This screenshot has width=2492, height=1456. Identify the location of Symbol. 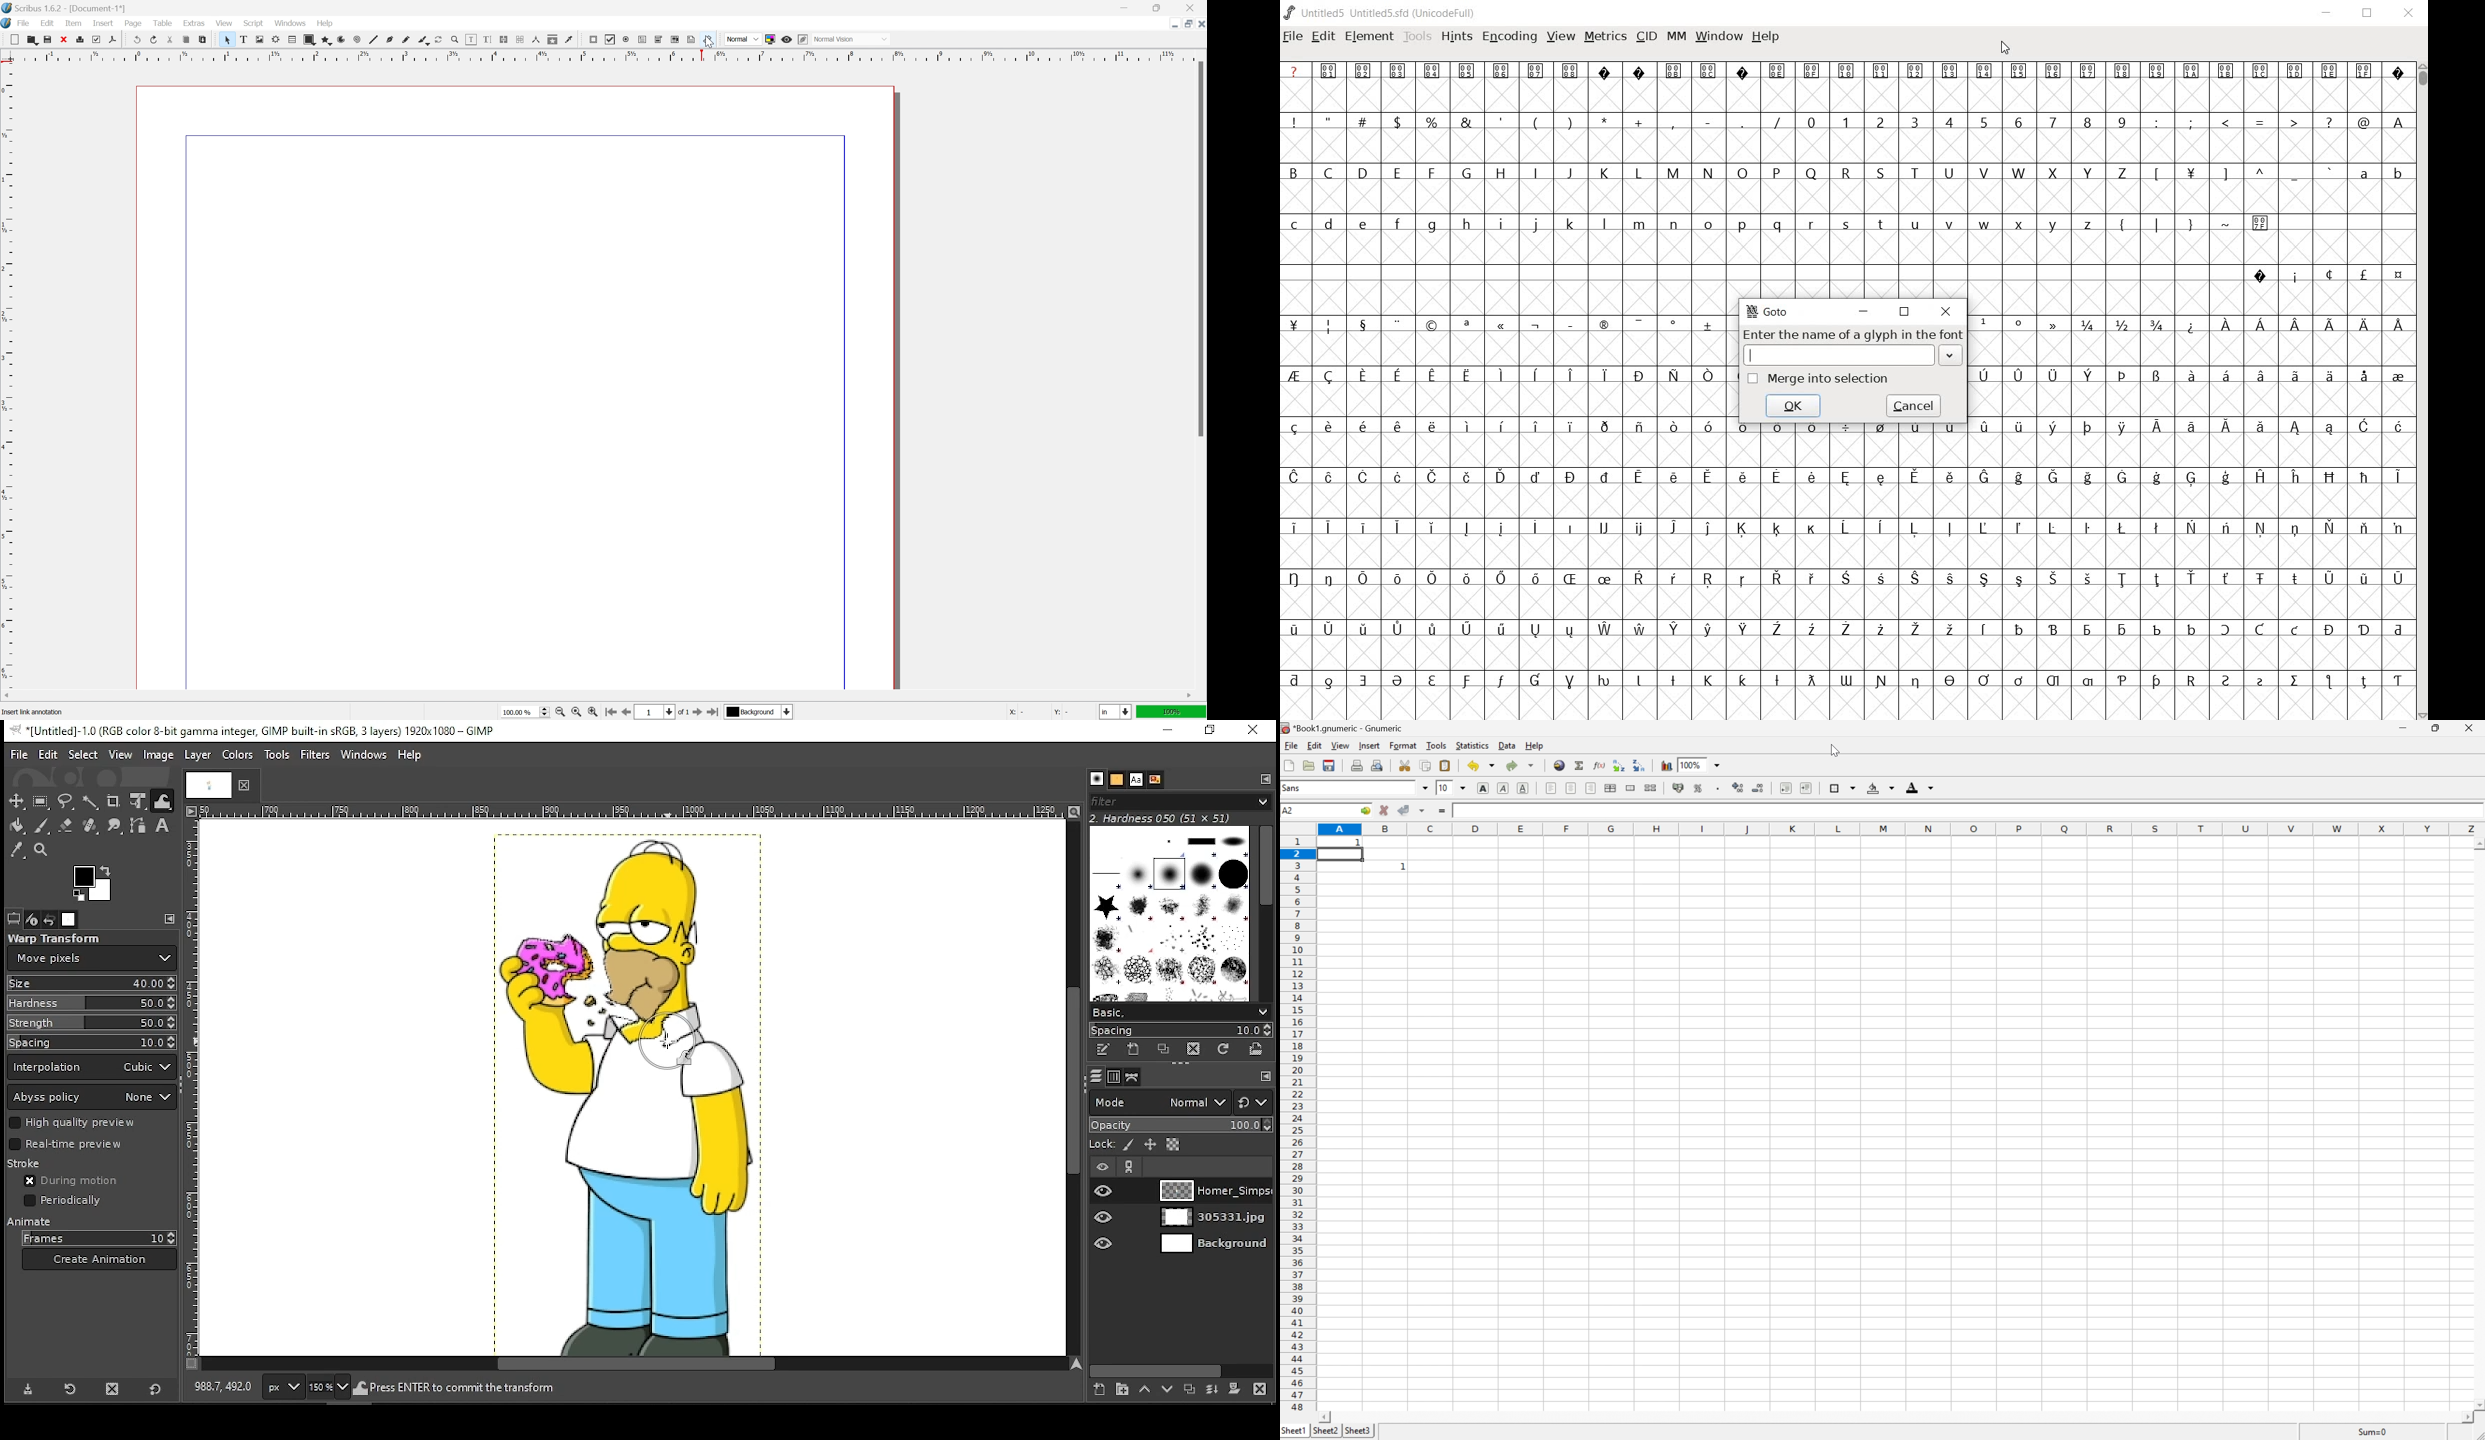
(1880, 630).